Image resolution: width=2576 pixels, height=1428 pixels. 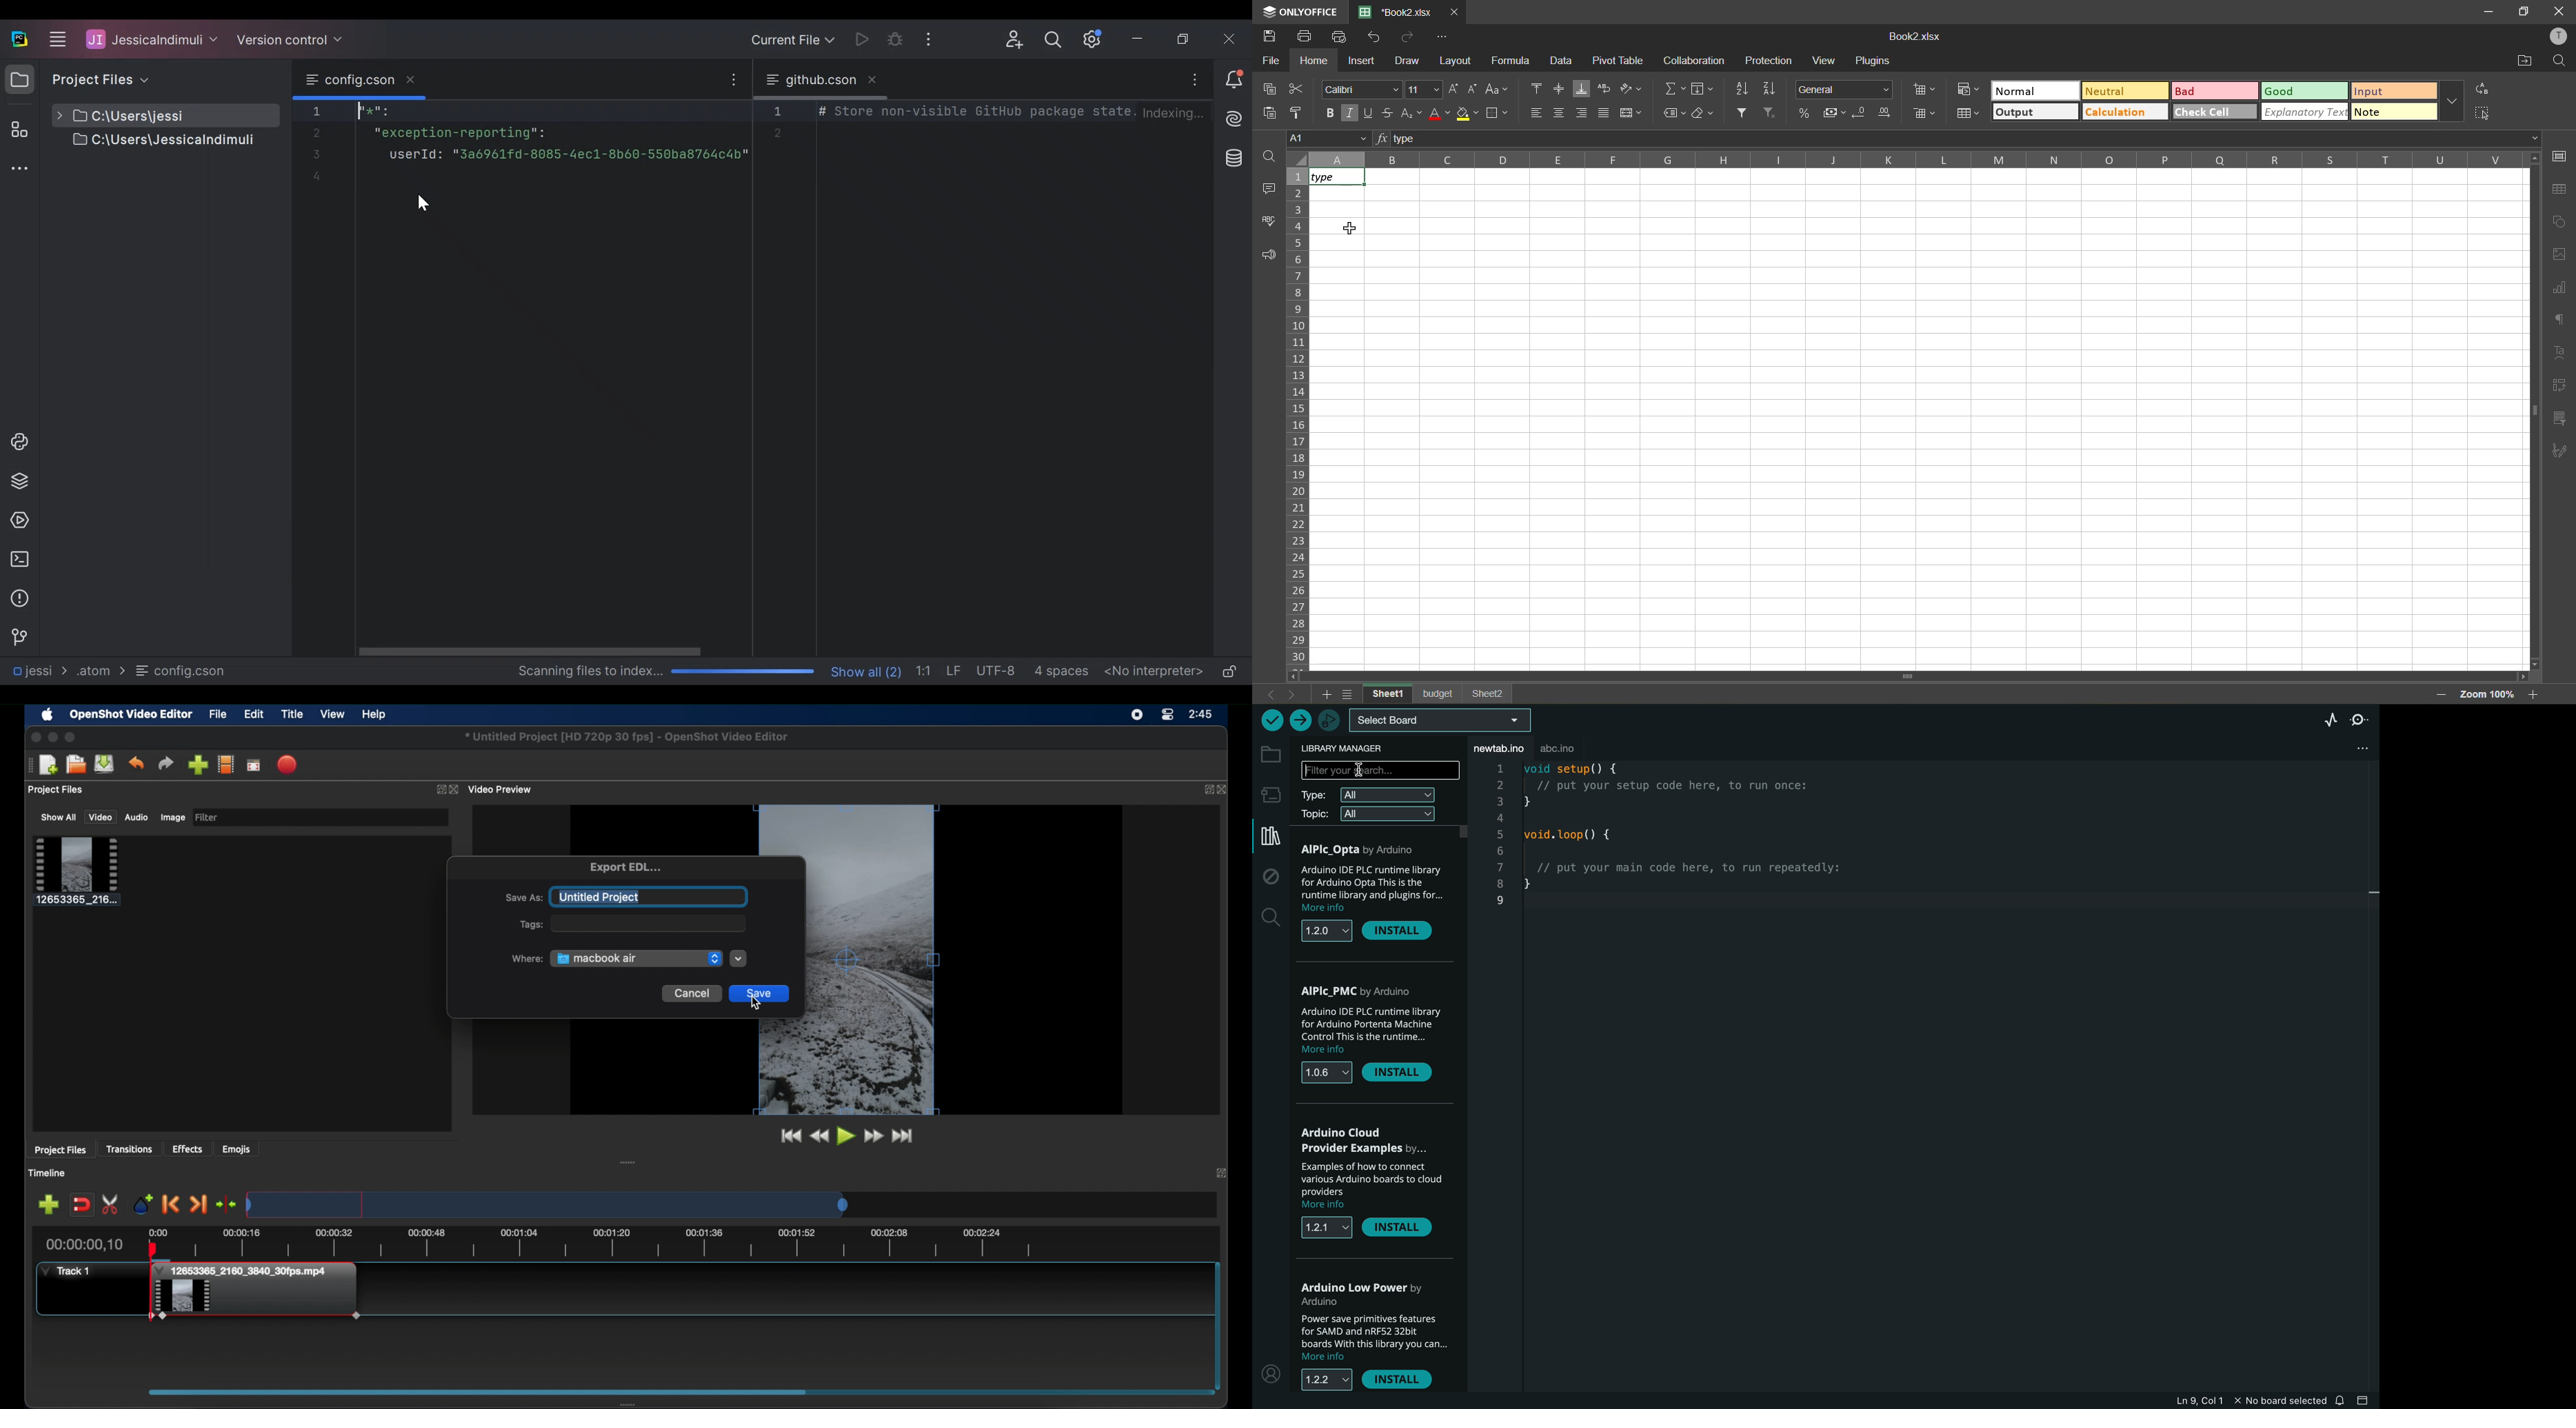 I want to click on Project File, so click(x=149, y=115).